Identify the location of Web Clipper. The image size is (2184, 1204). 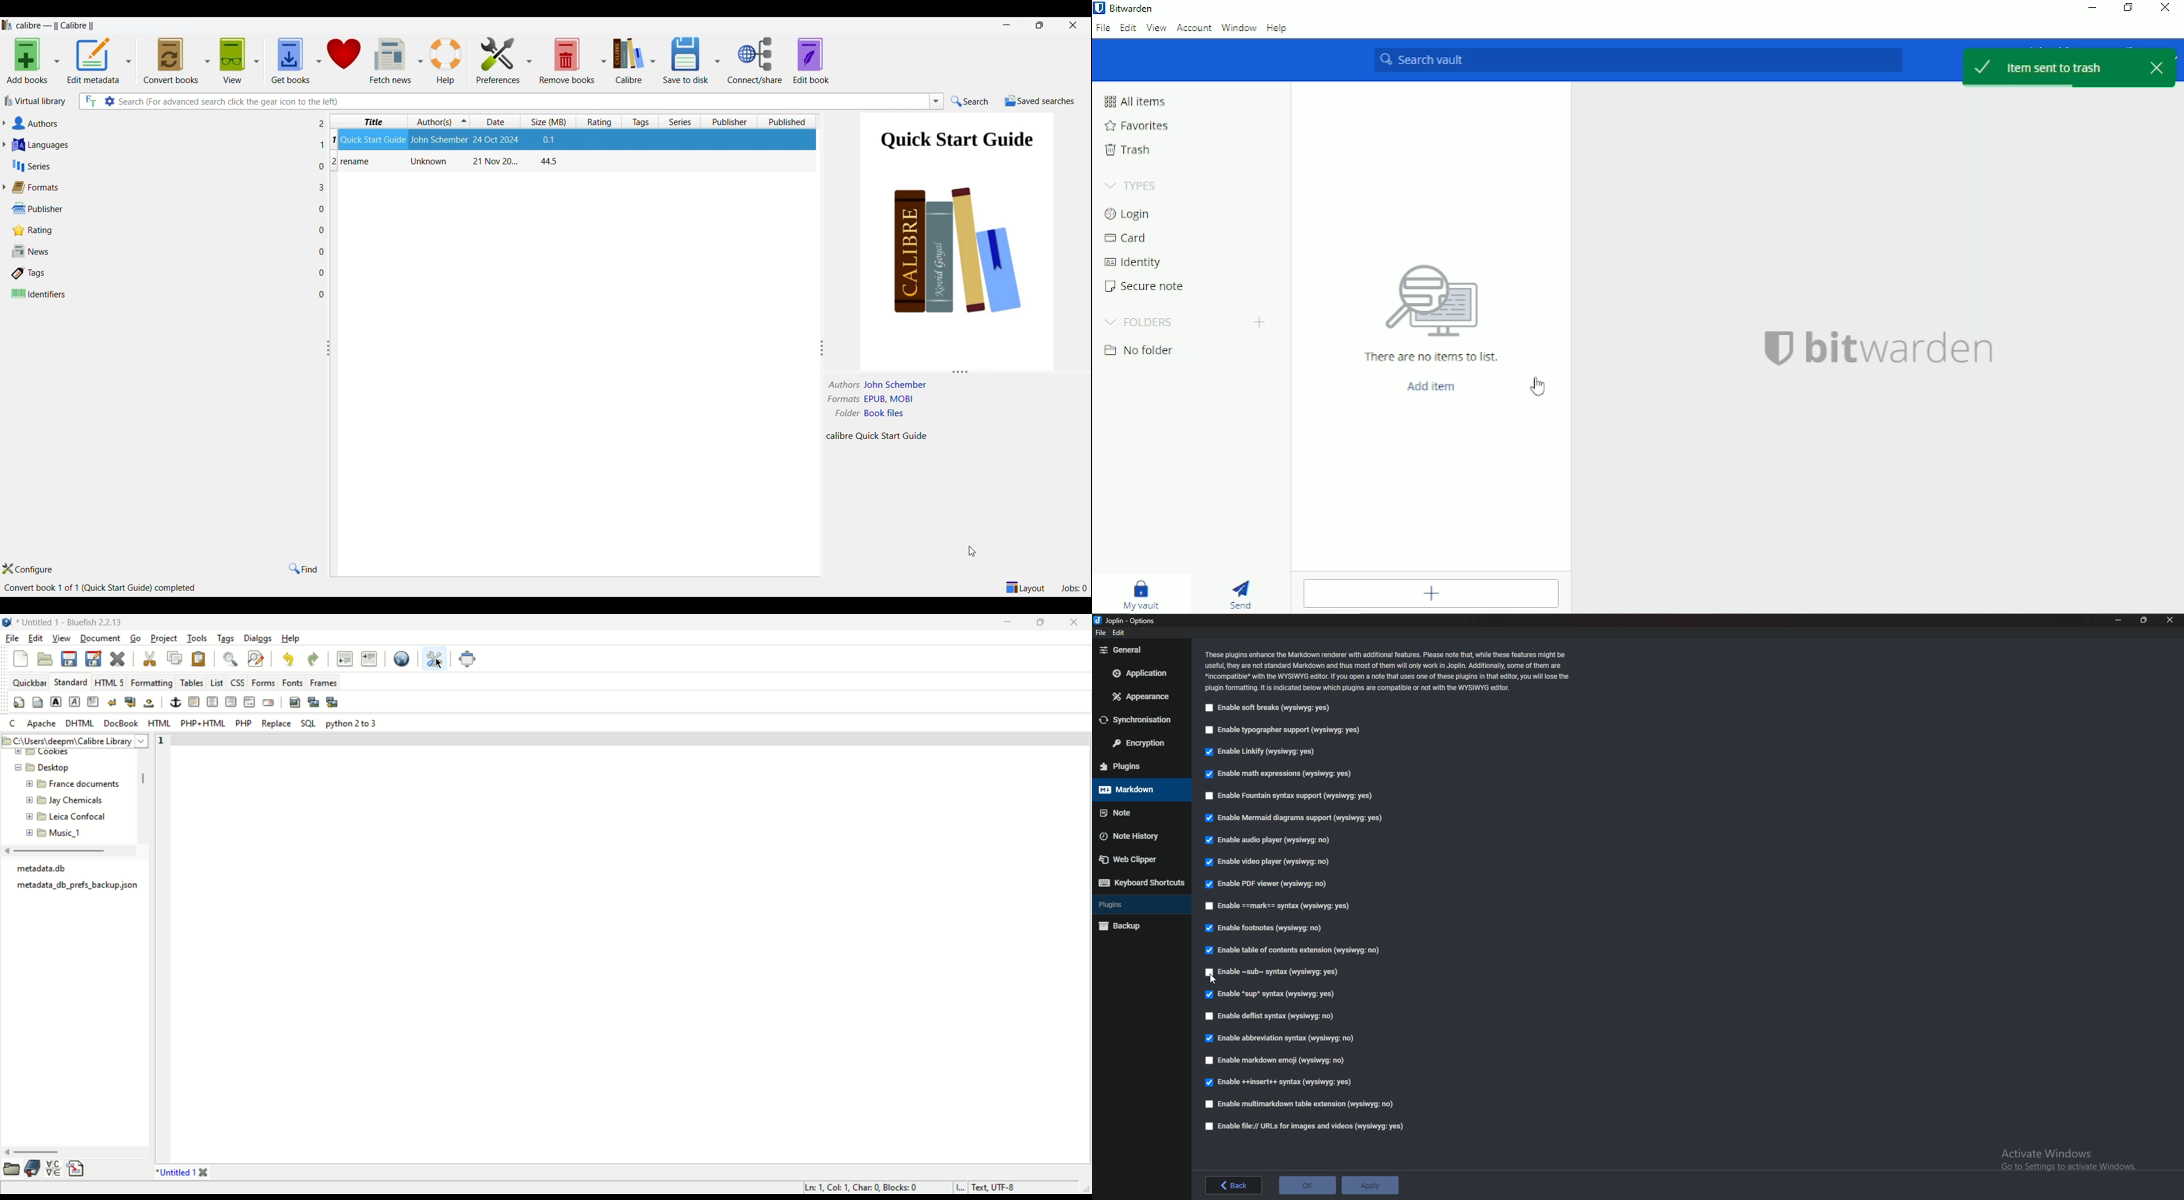
(1140, 860).